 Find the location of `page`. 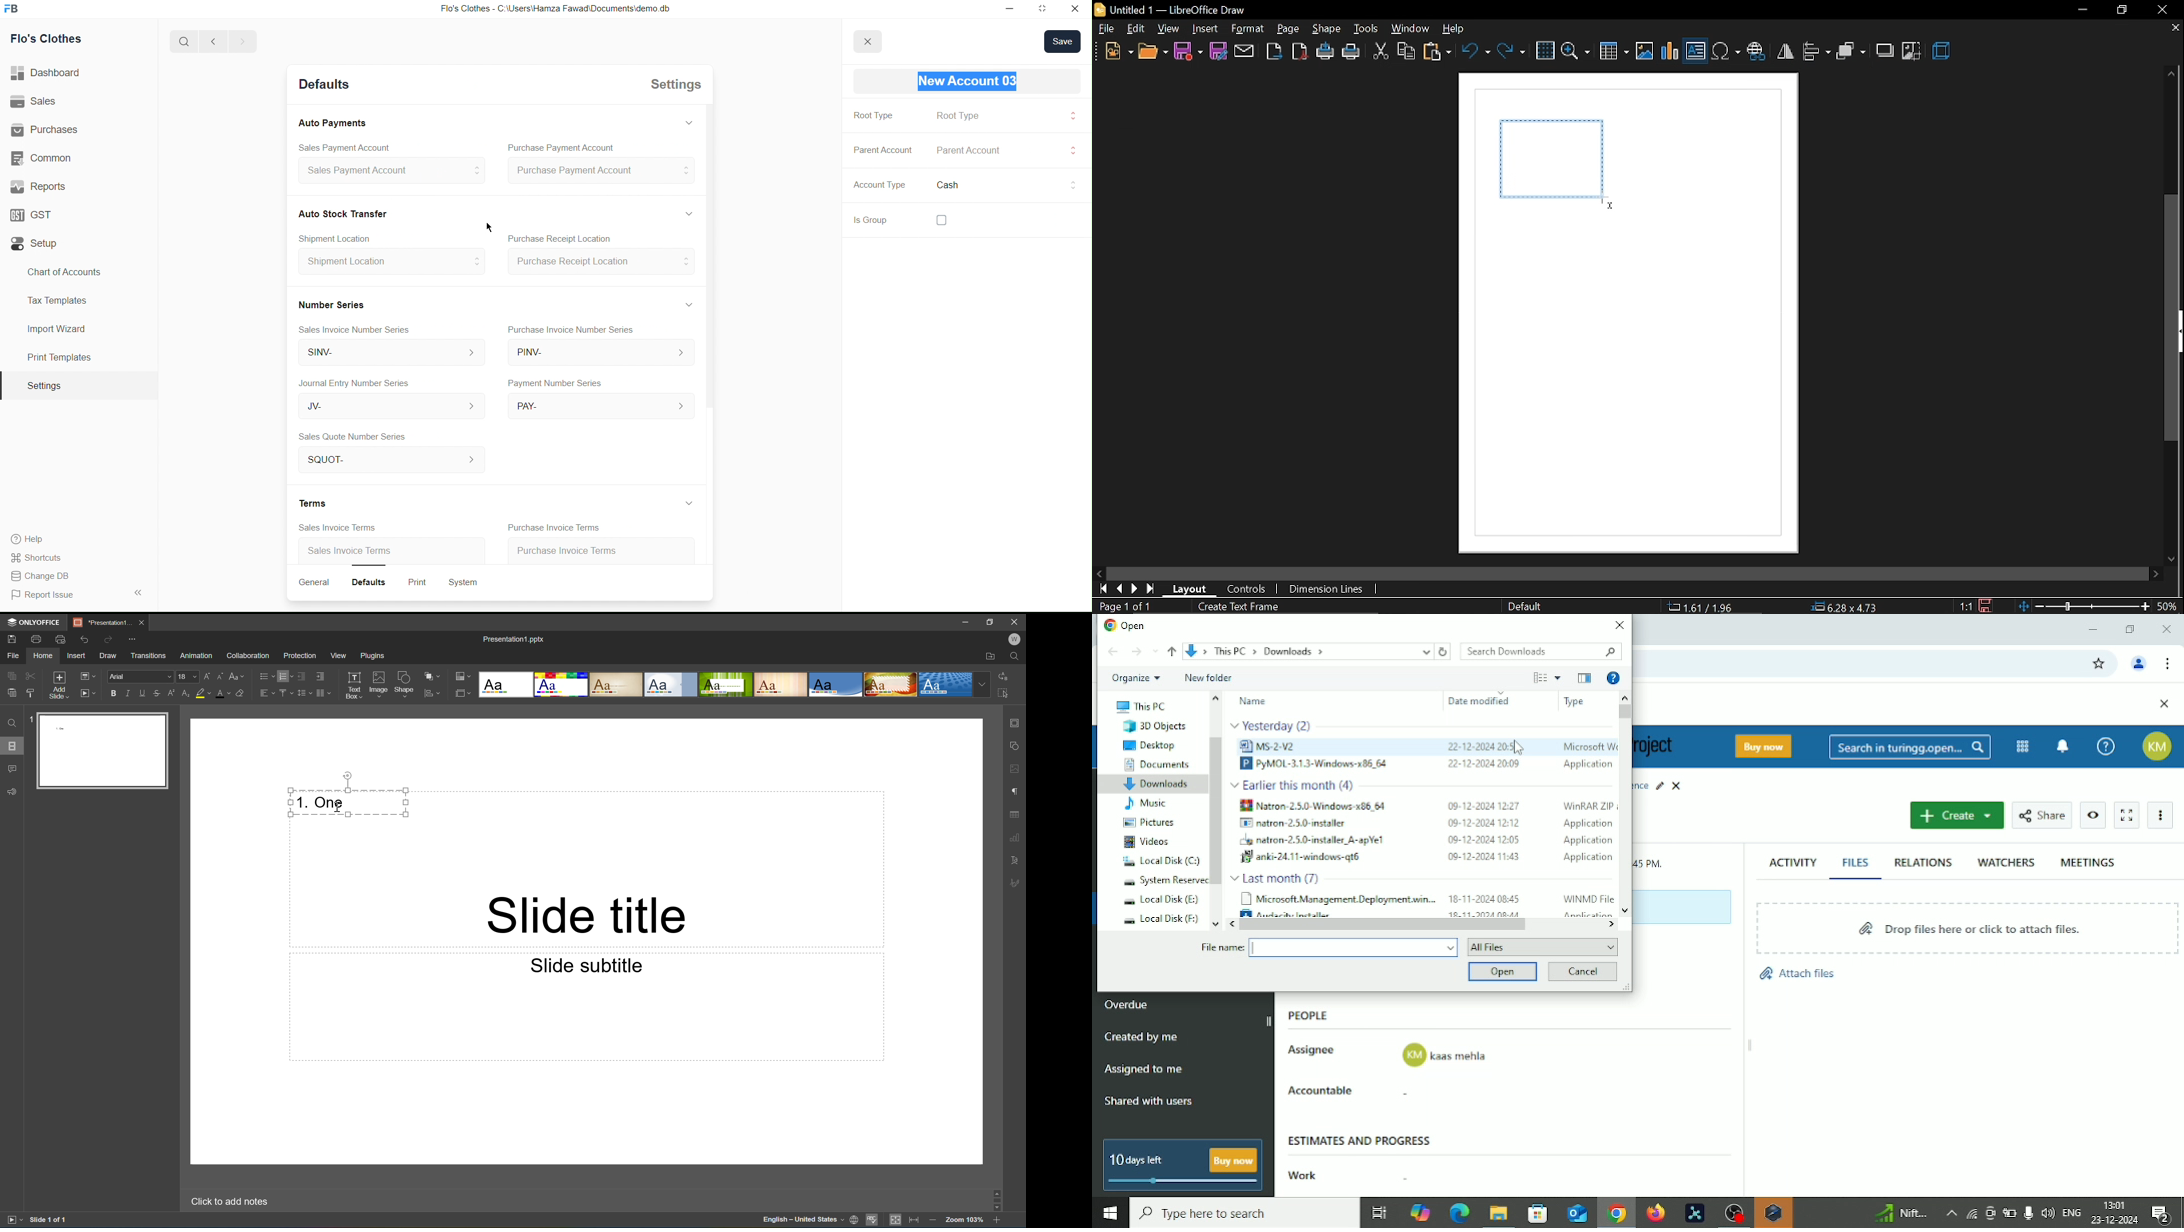

page is located at coordinates (1288, 29).